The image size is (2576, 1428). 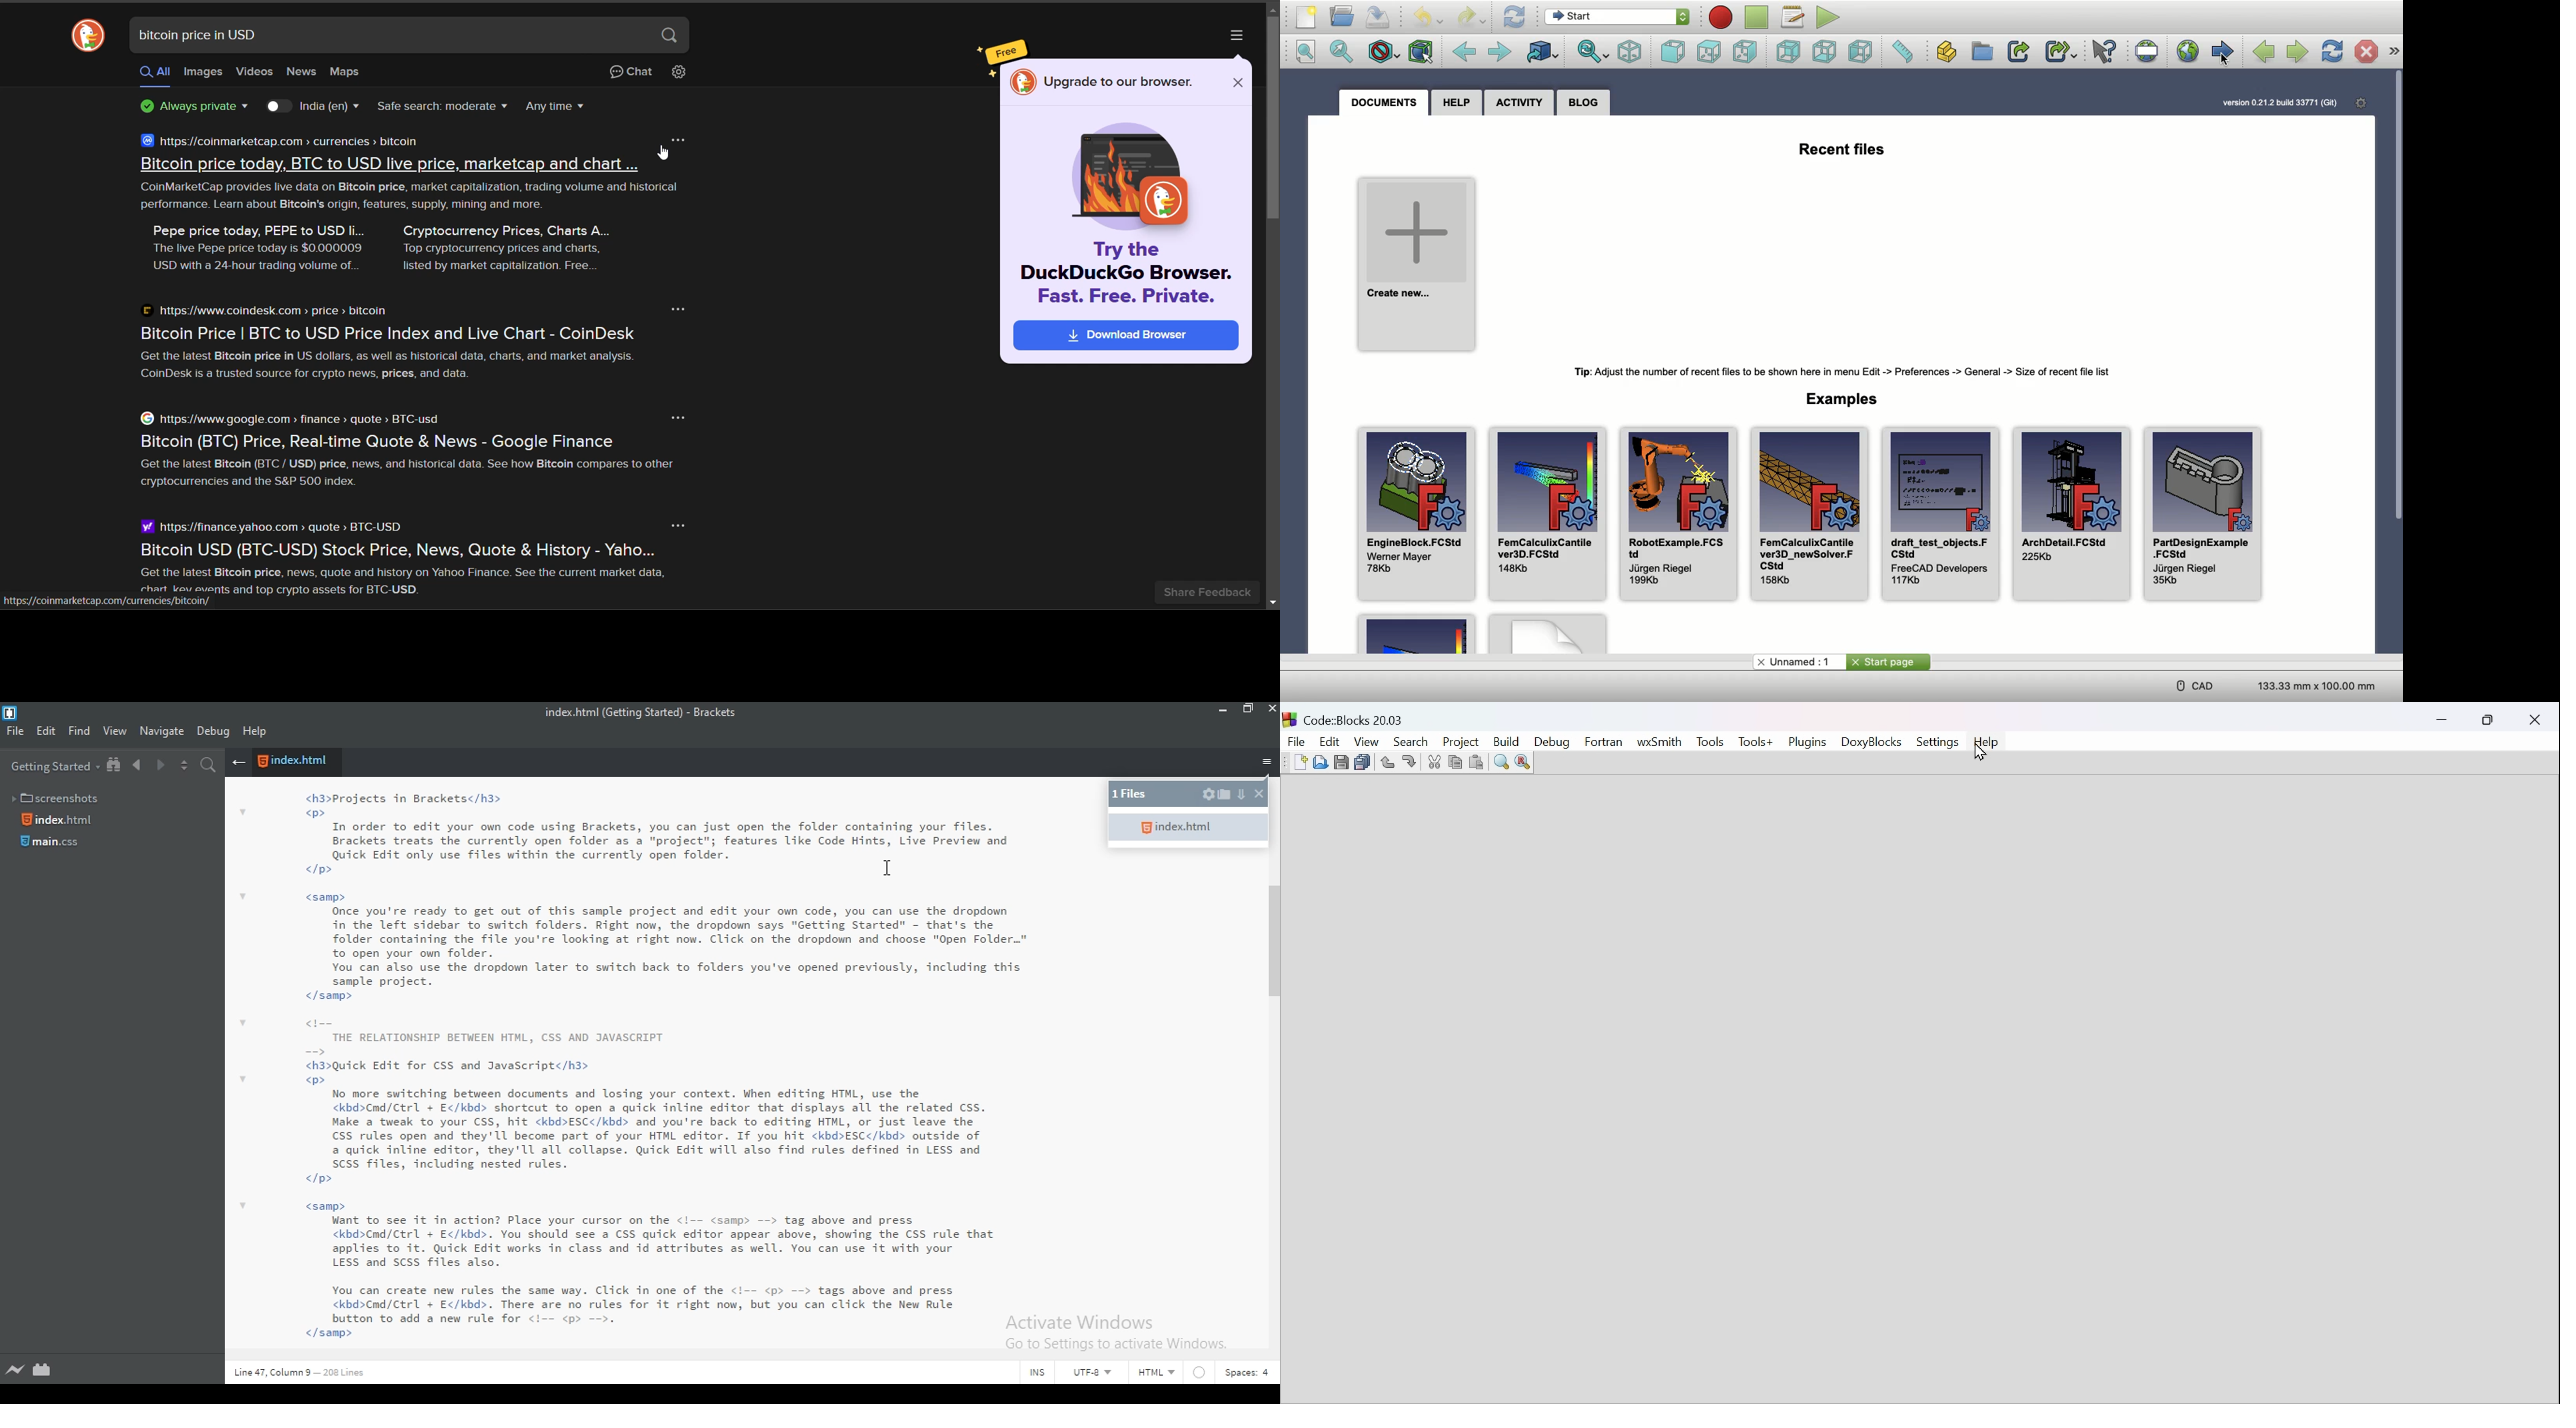 What do you see at coordinates (1709, 53) in the screenshot?
I see `Top` at bounding box center [1709, 53].